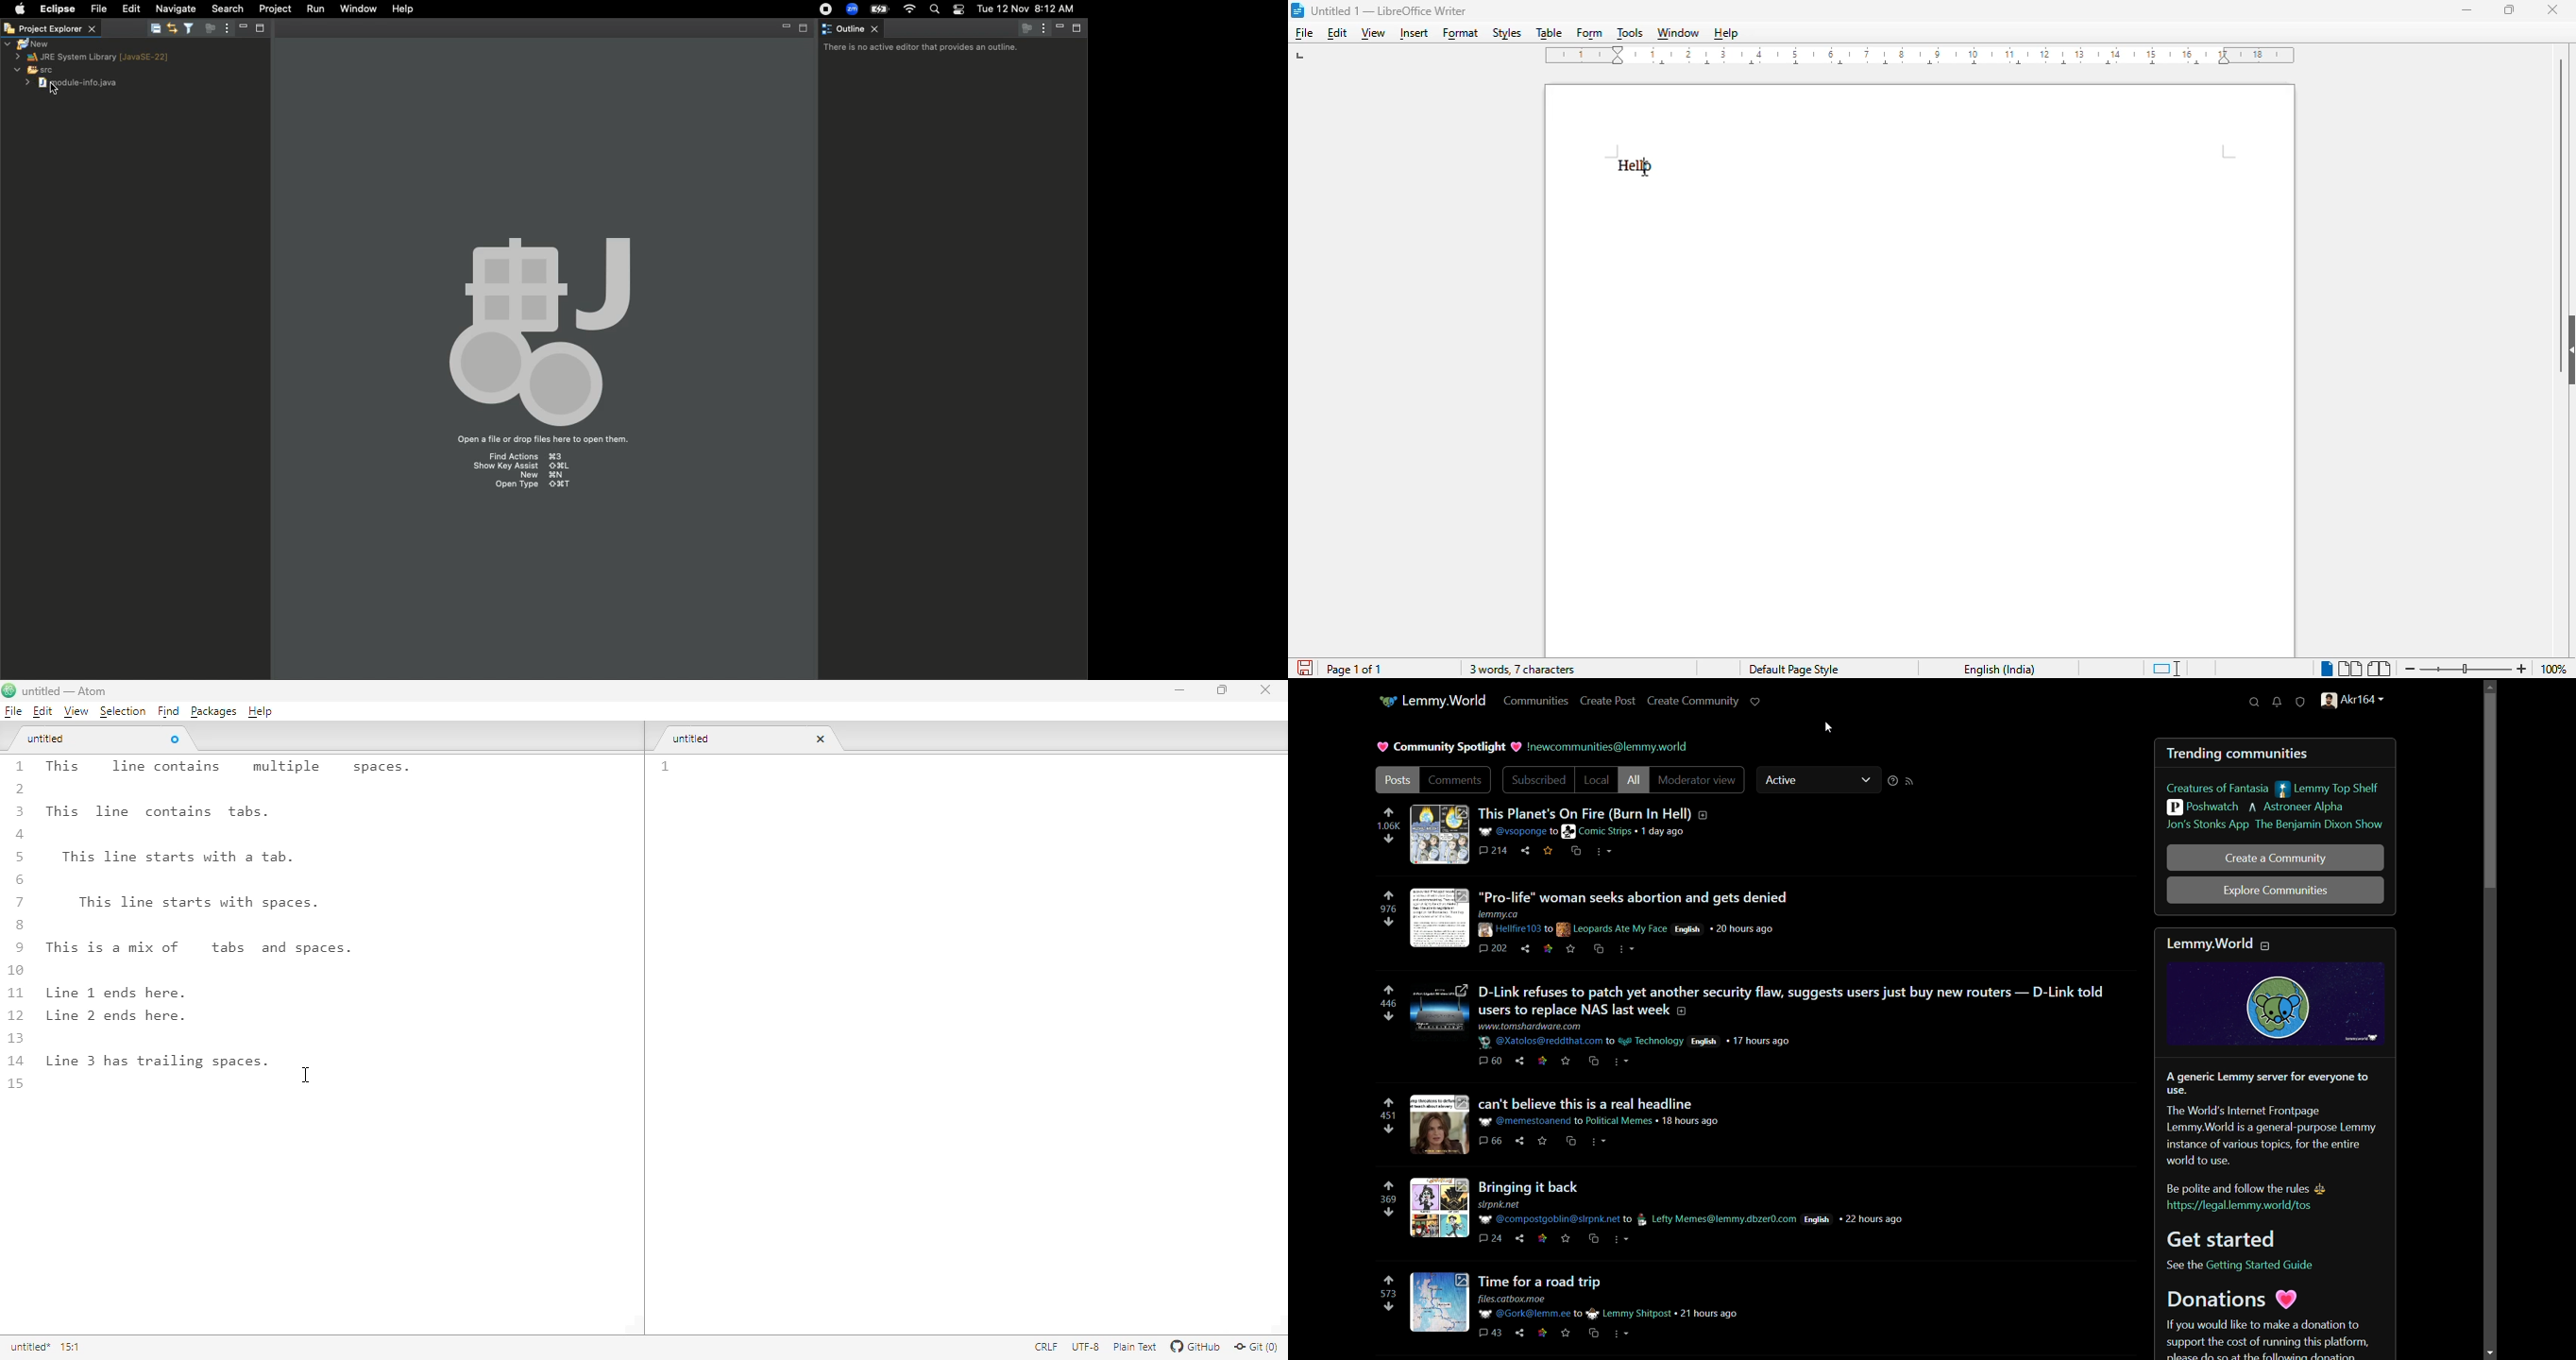  I want to click on cursor, so click(307, 1075).